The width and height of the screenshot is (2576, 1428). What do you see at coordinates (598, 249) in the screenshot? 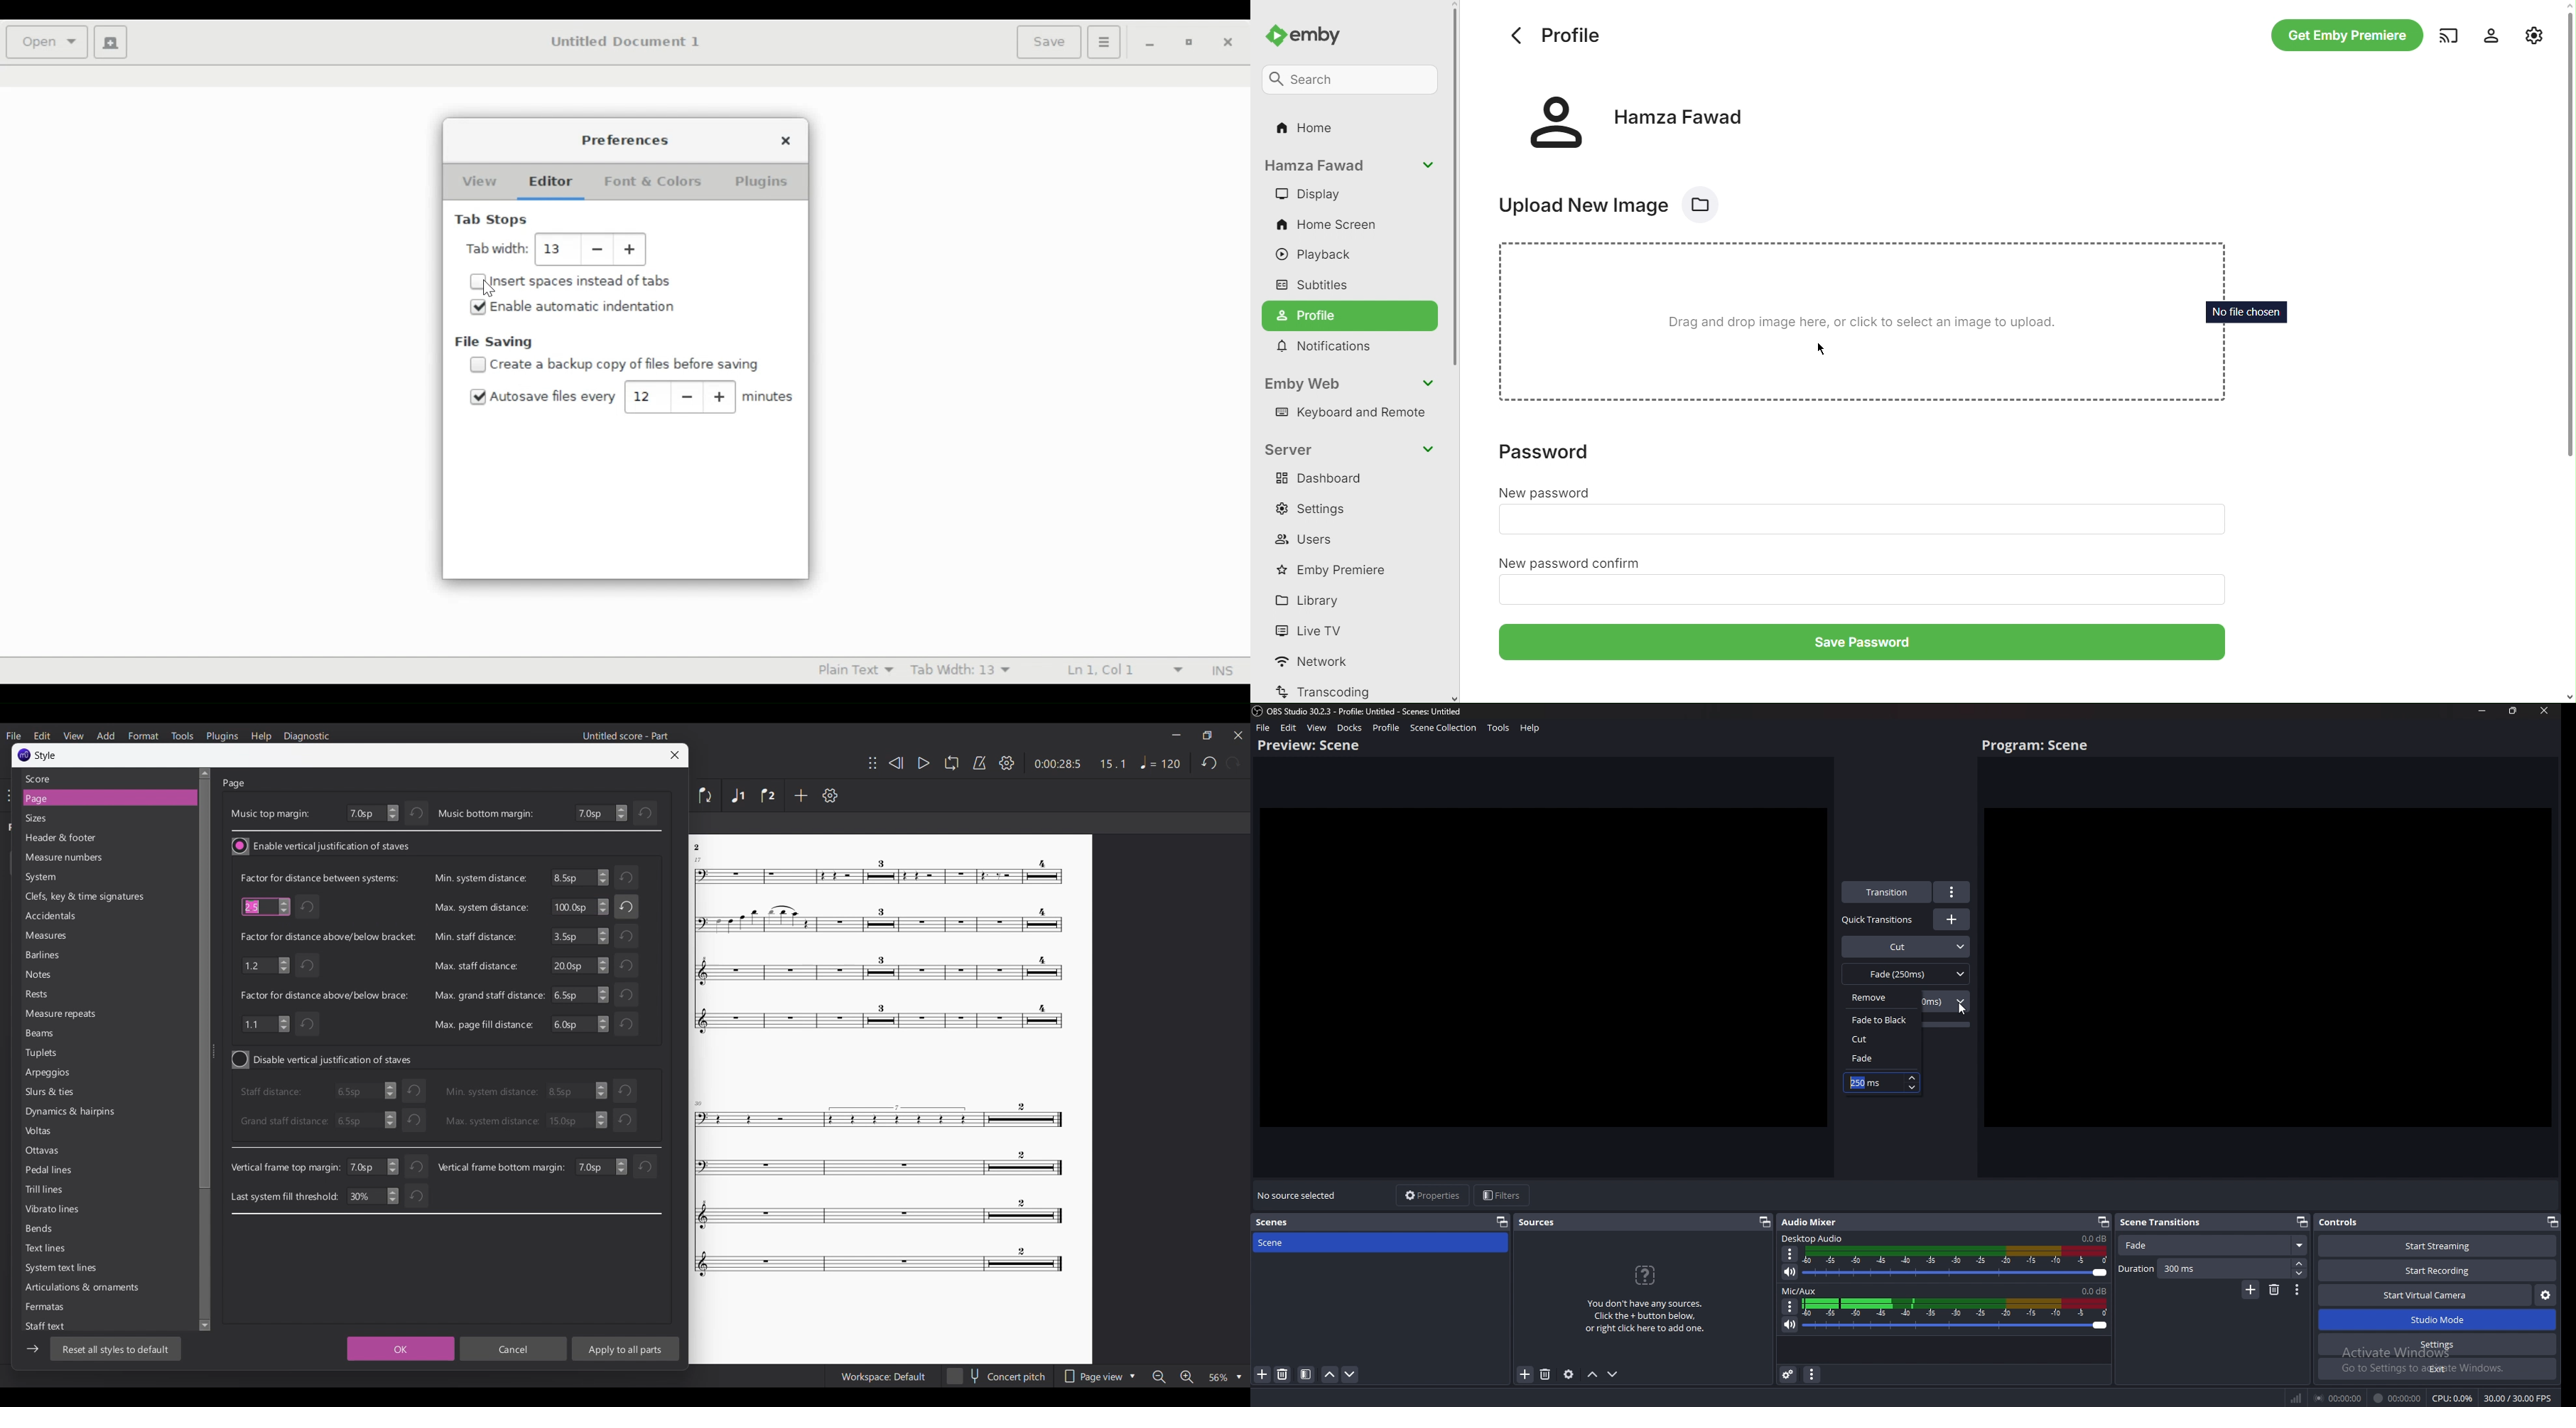
I see `Decrease` at bounding box center [598, 249].